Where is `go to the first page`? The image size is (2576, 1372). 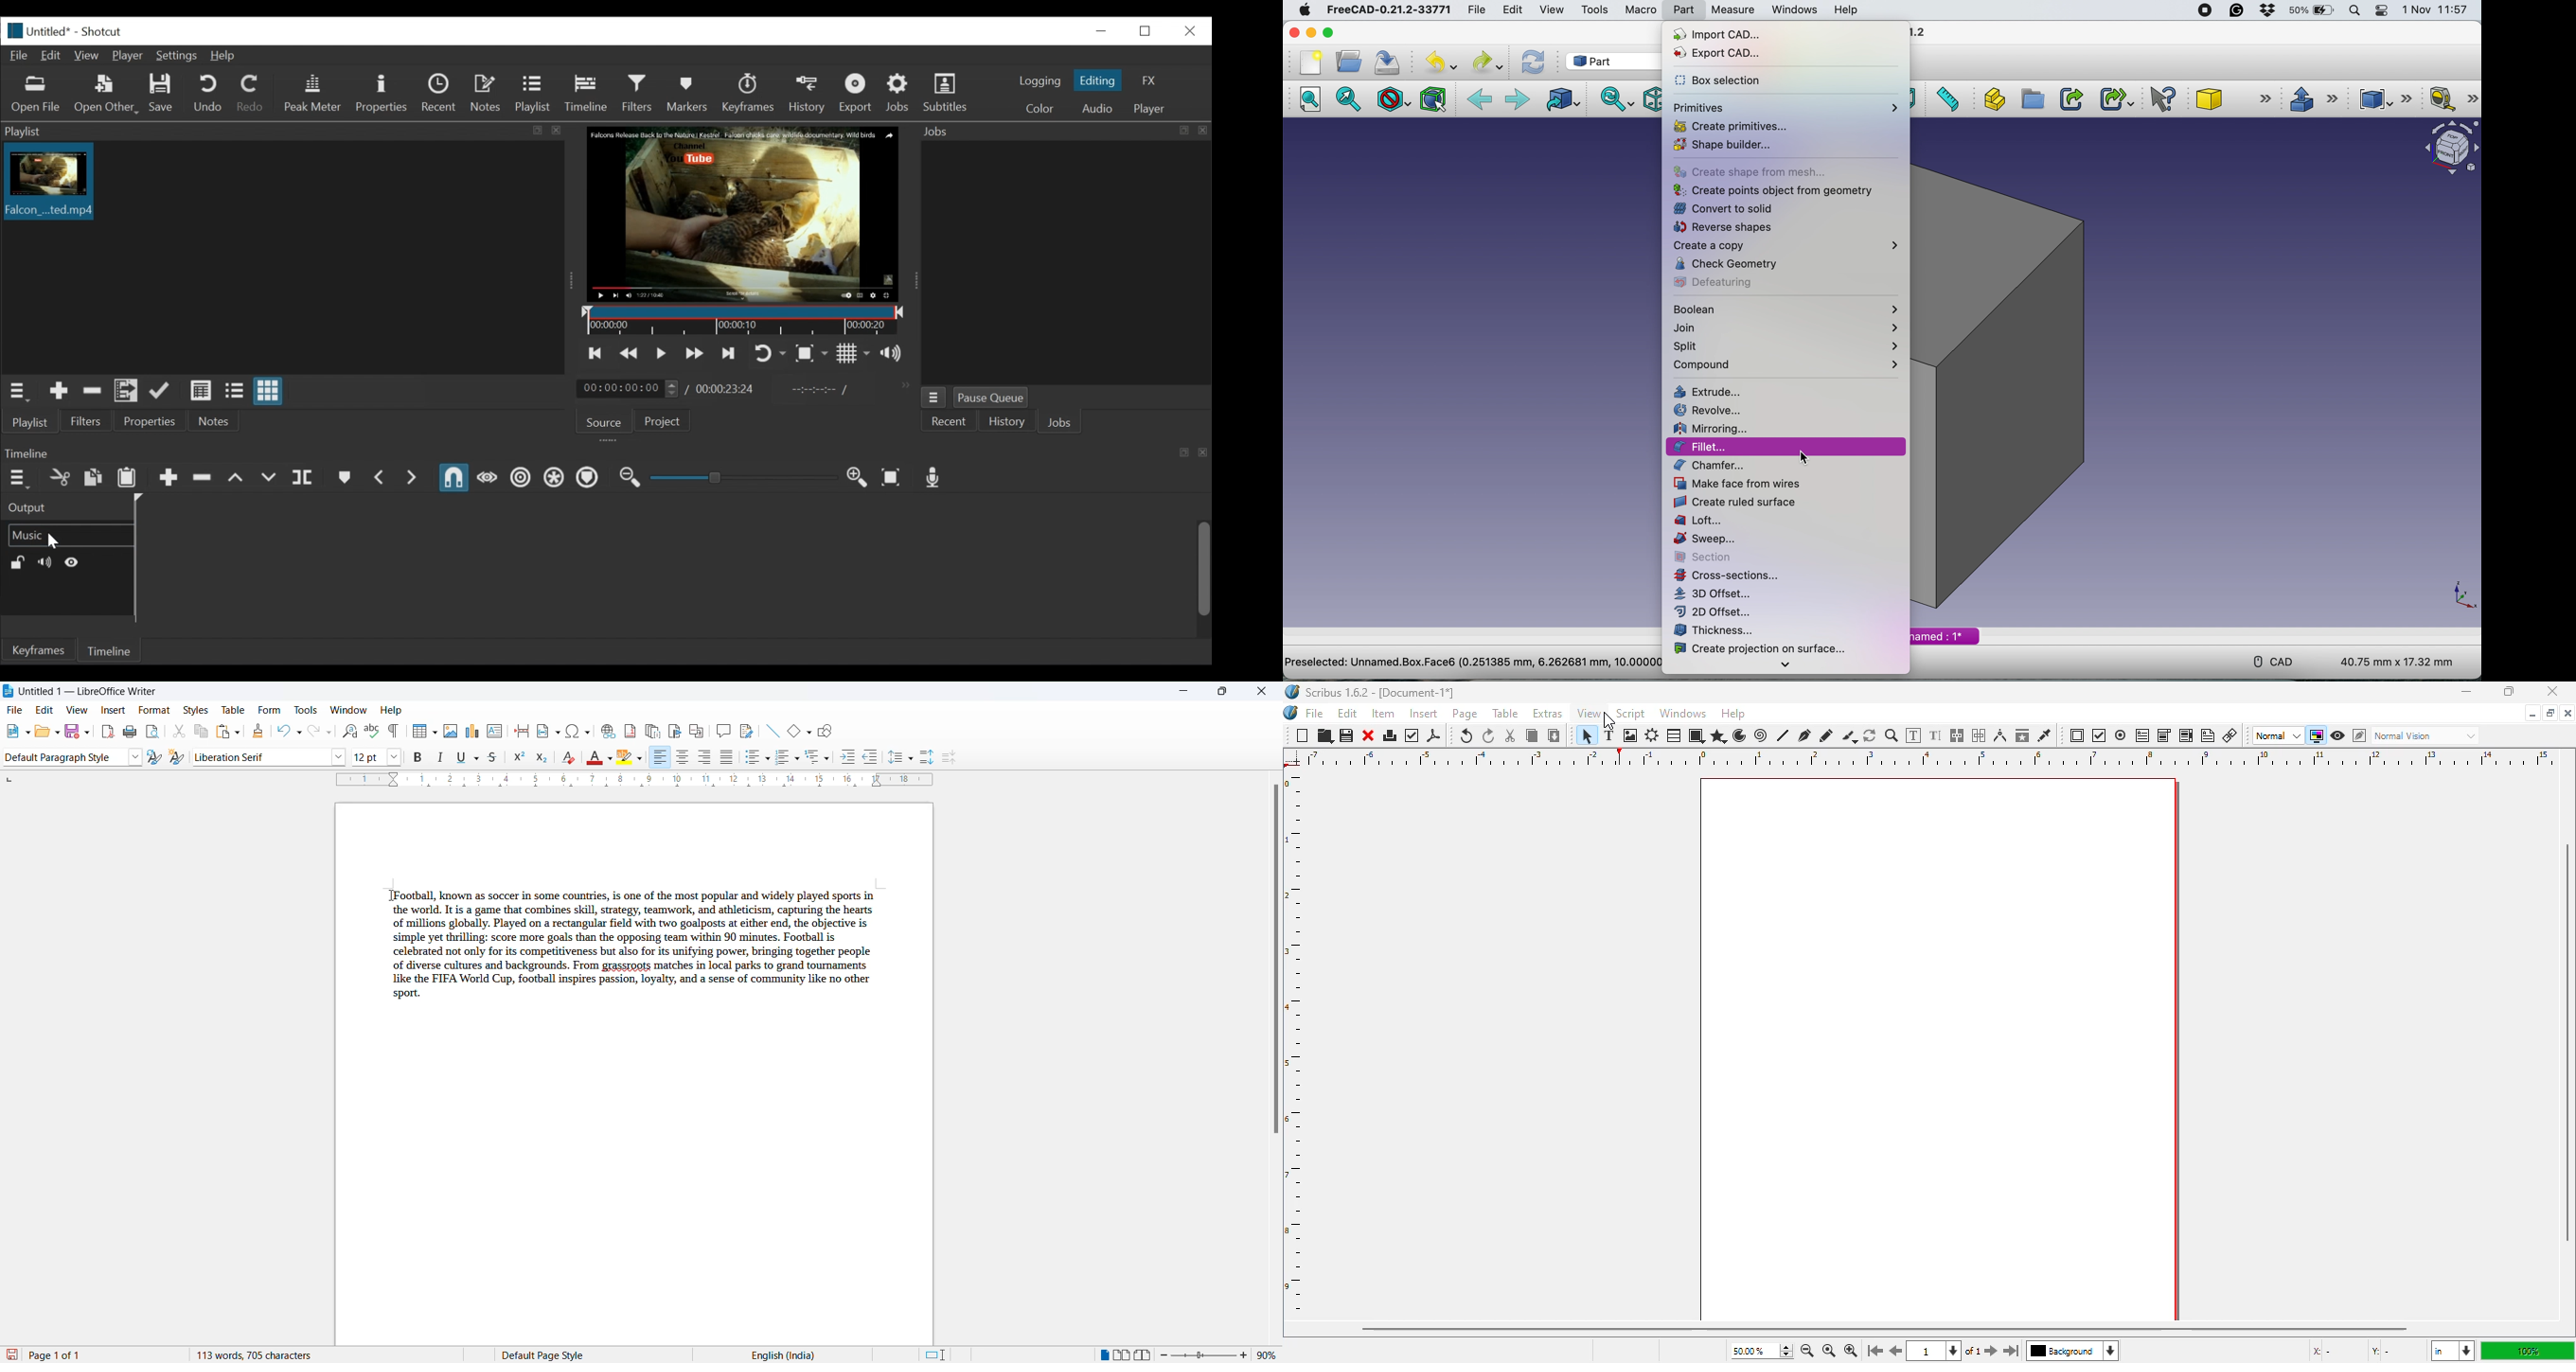
go to the first page is located at coordinates (1875, 1352).